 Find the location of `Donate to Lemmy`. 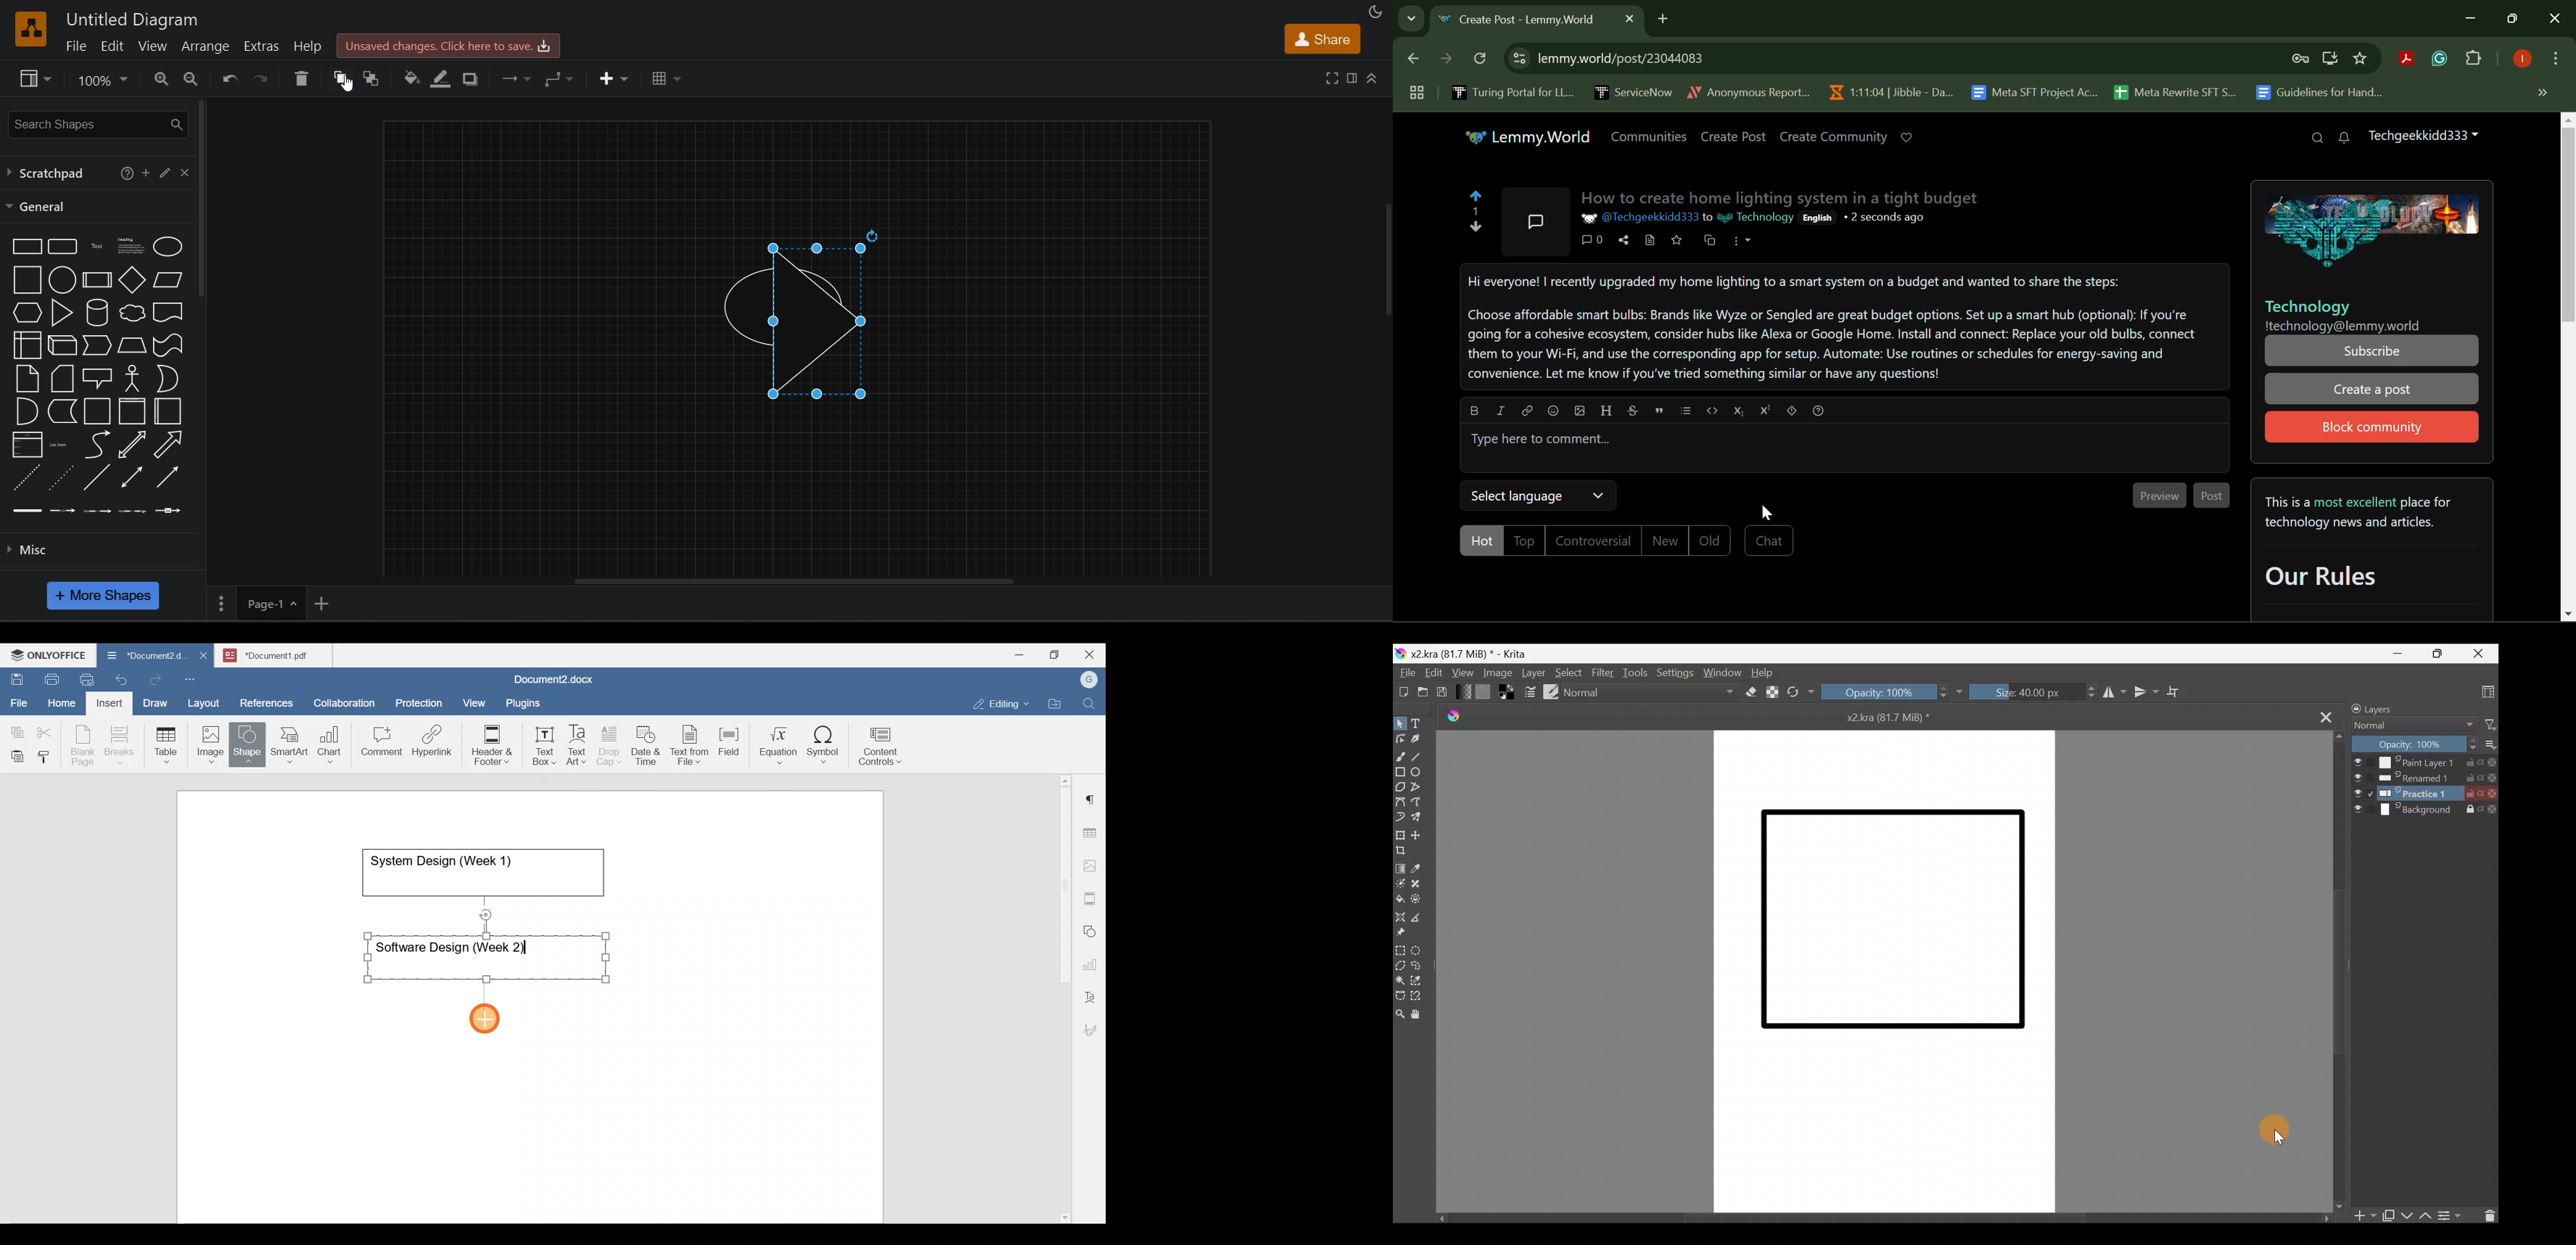

Donate to Lemmy is located at coordinates (1907, 138).